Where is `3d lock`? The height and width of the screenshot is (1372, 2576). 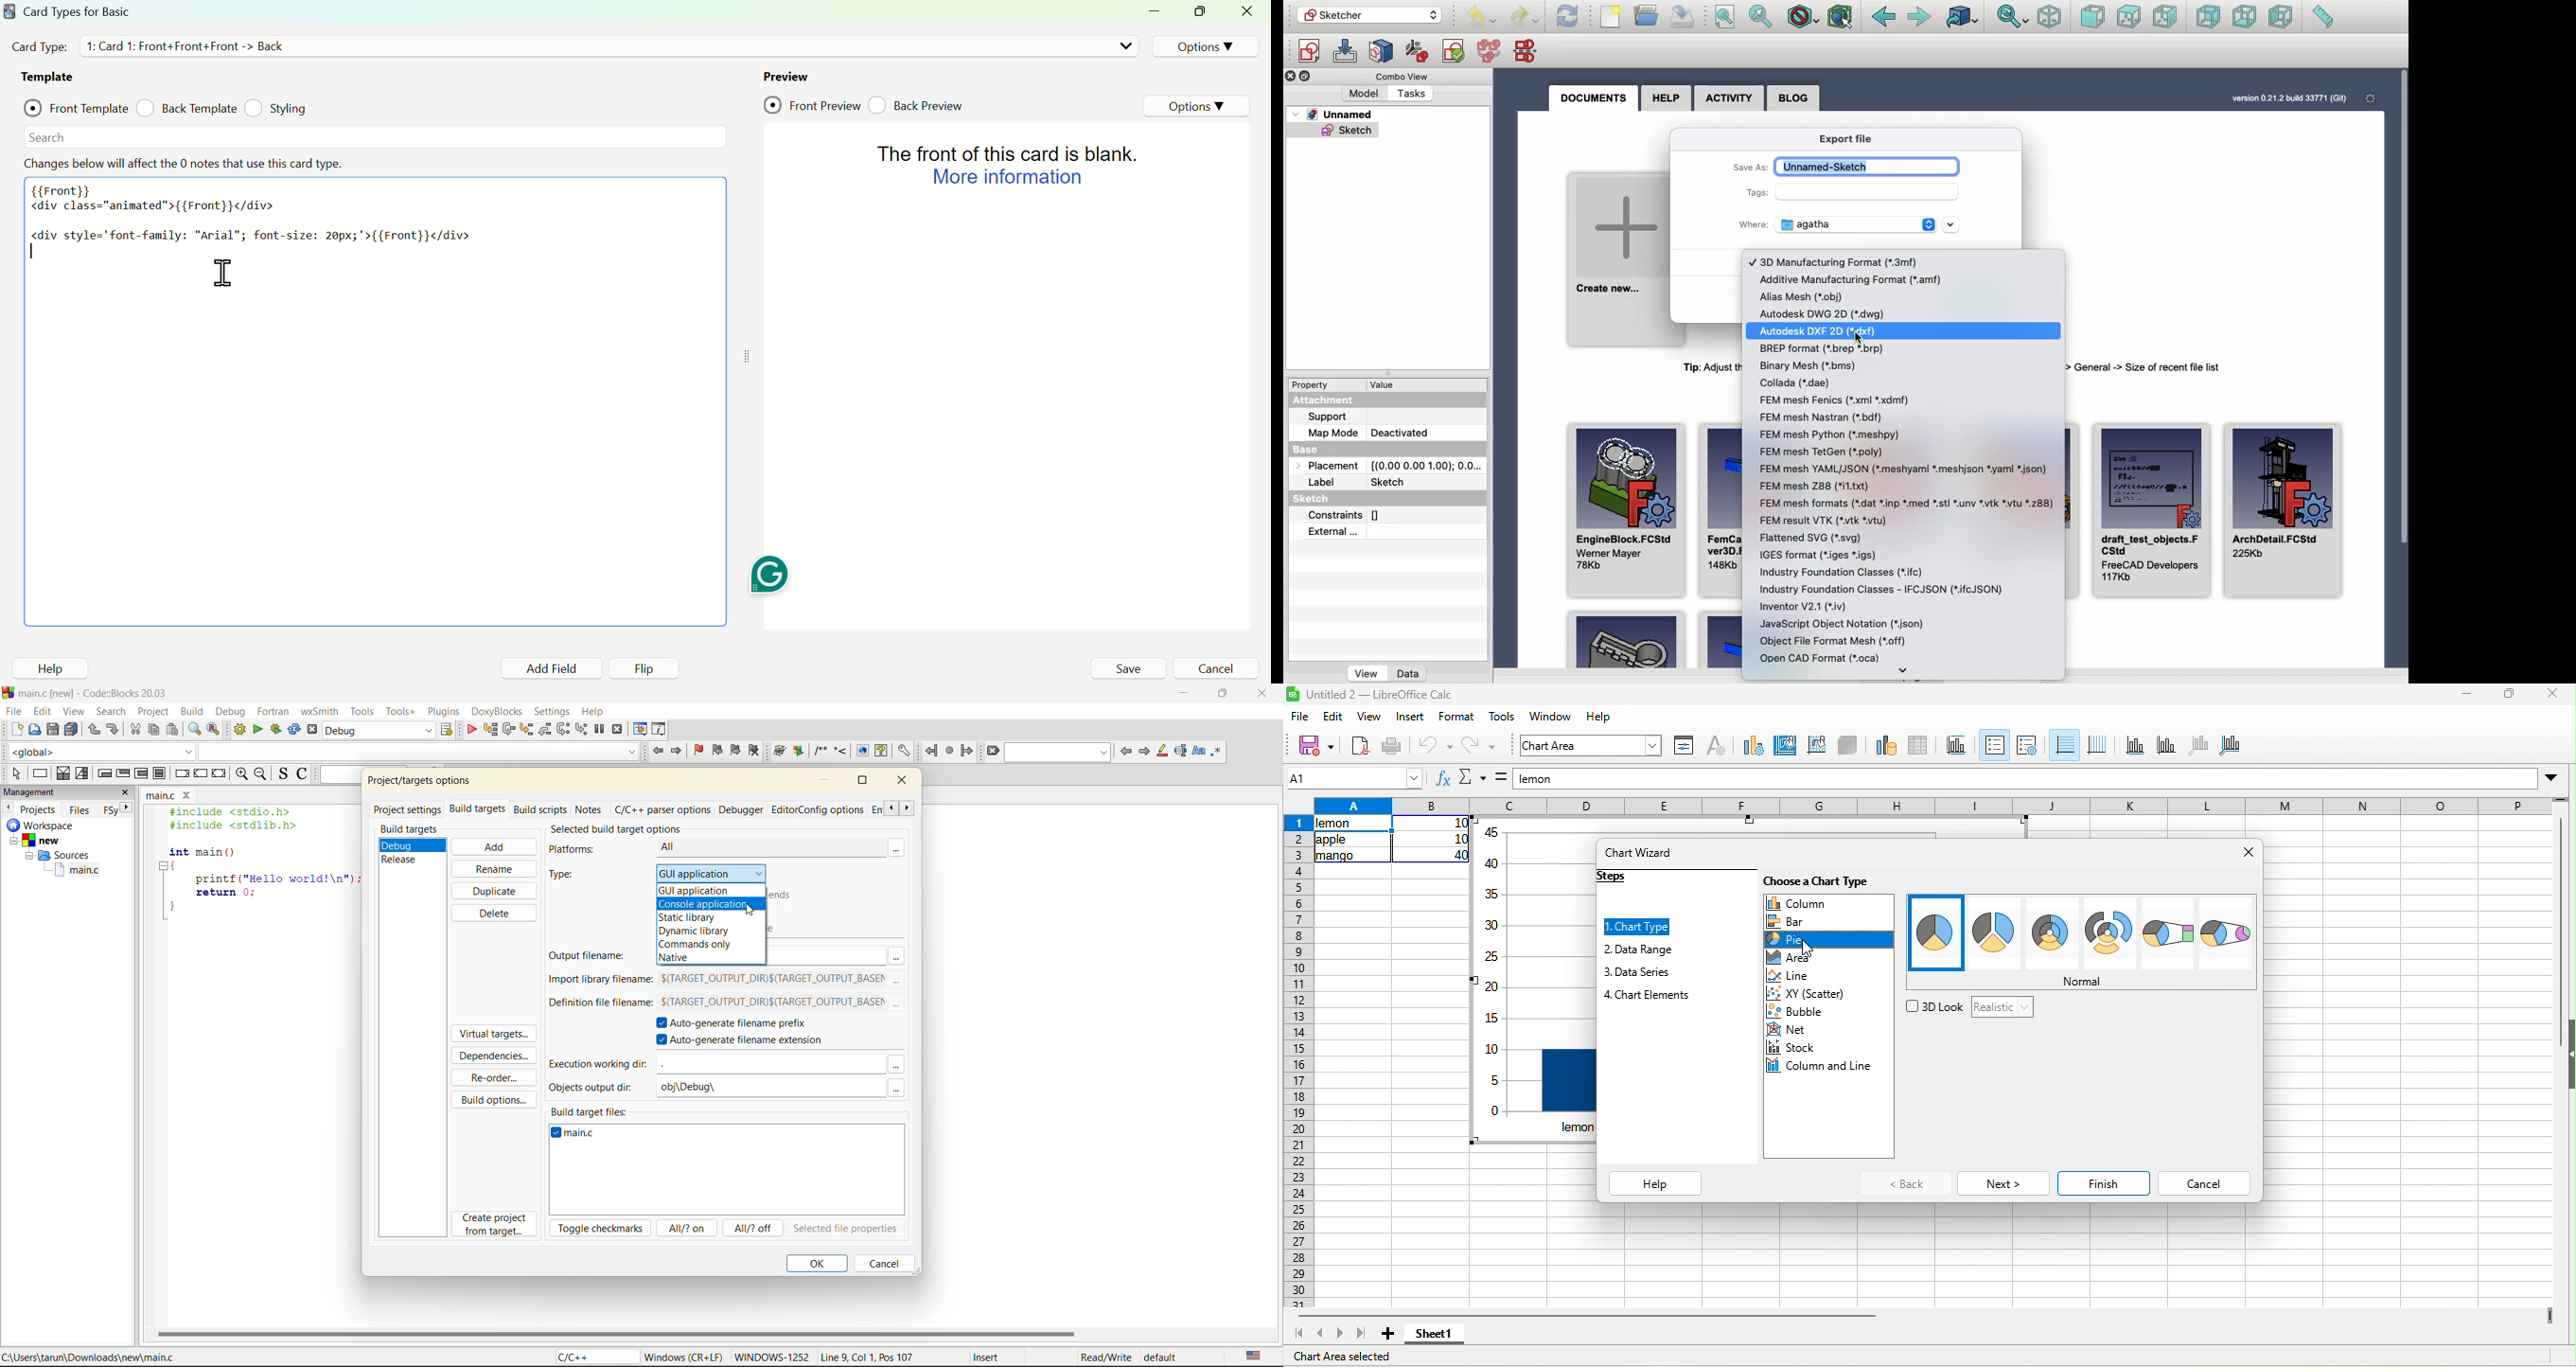 3d lock is located at coordinates (1934, 1005).